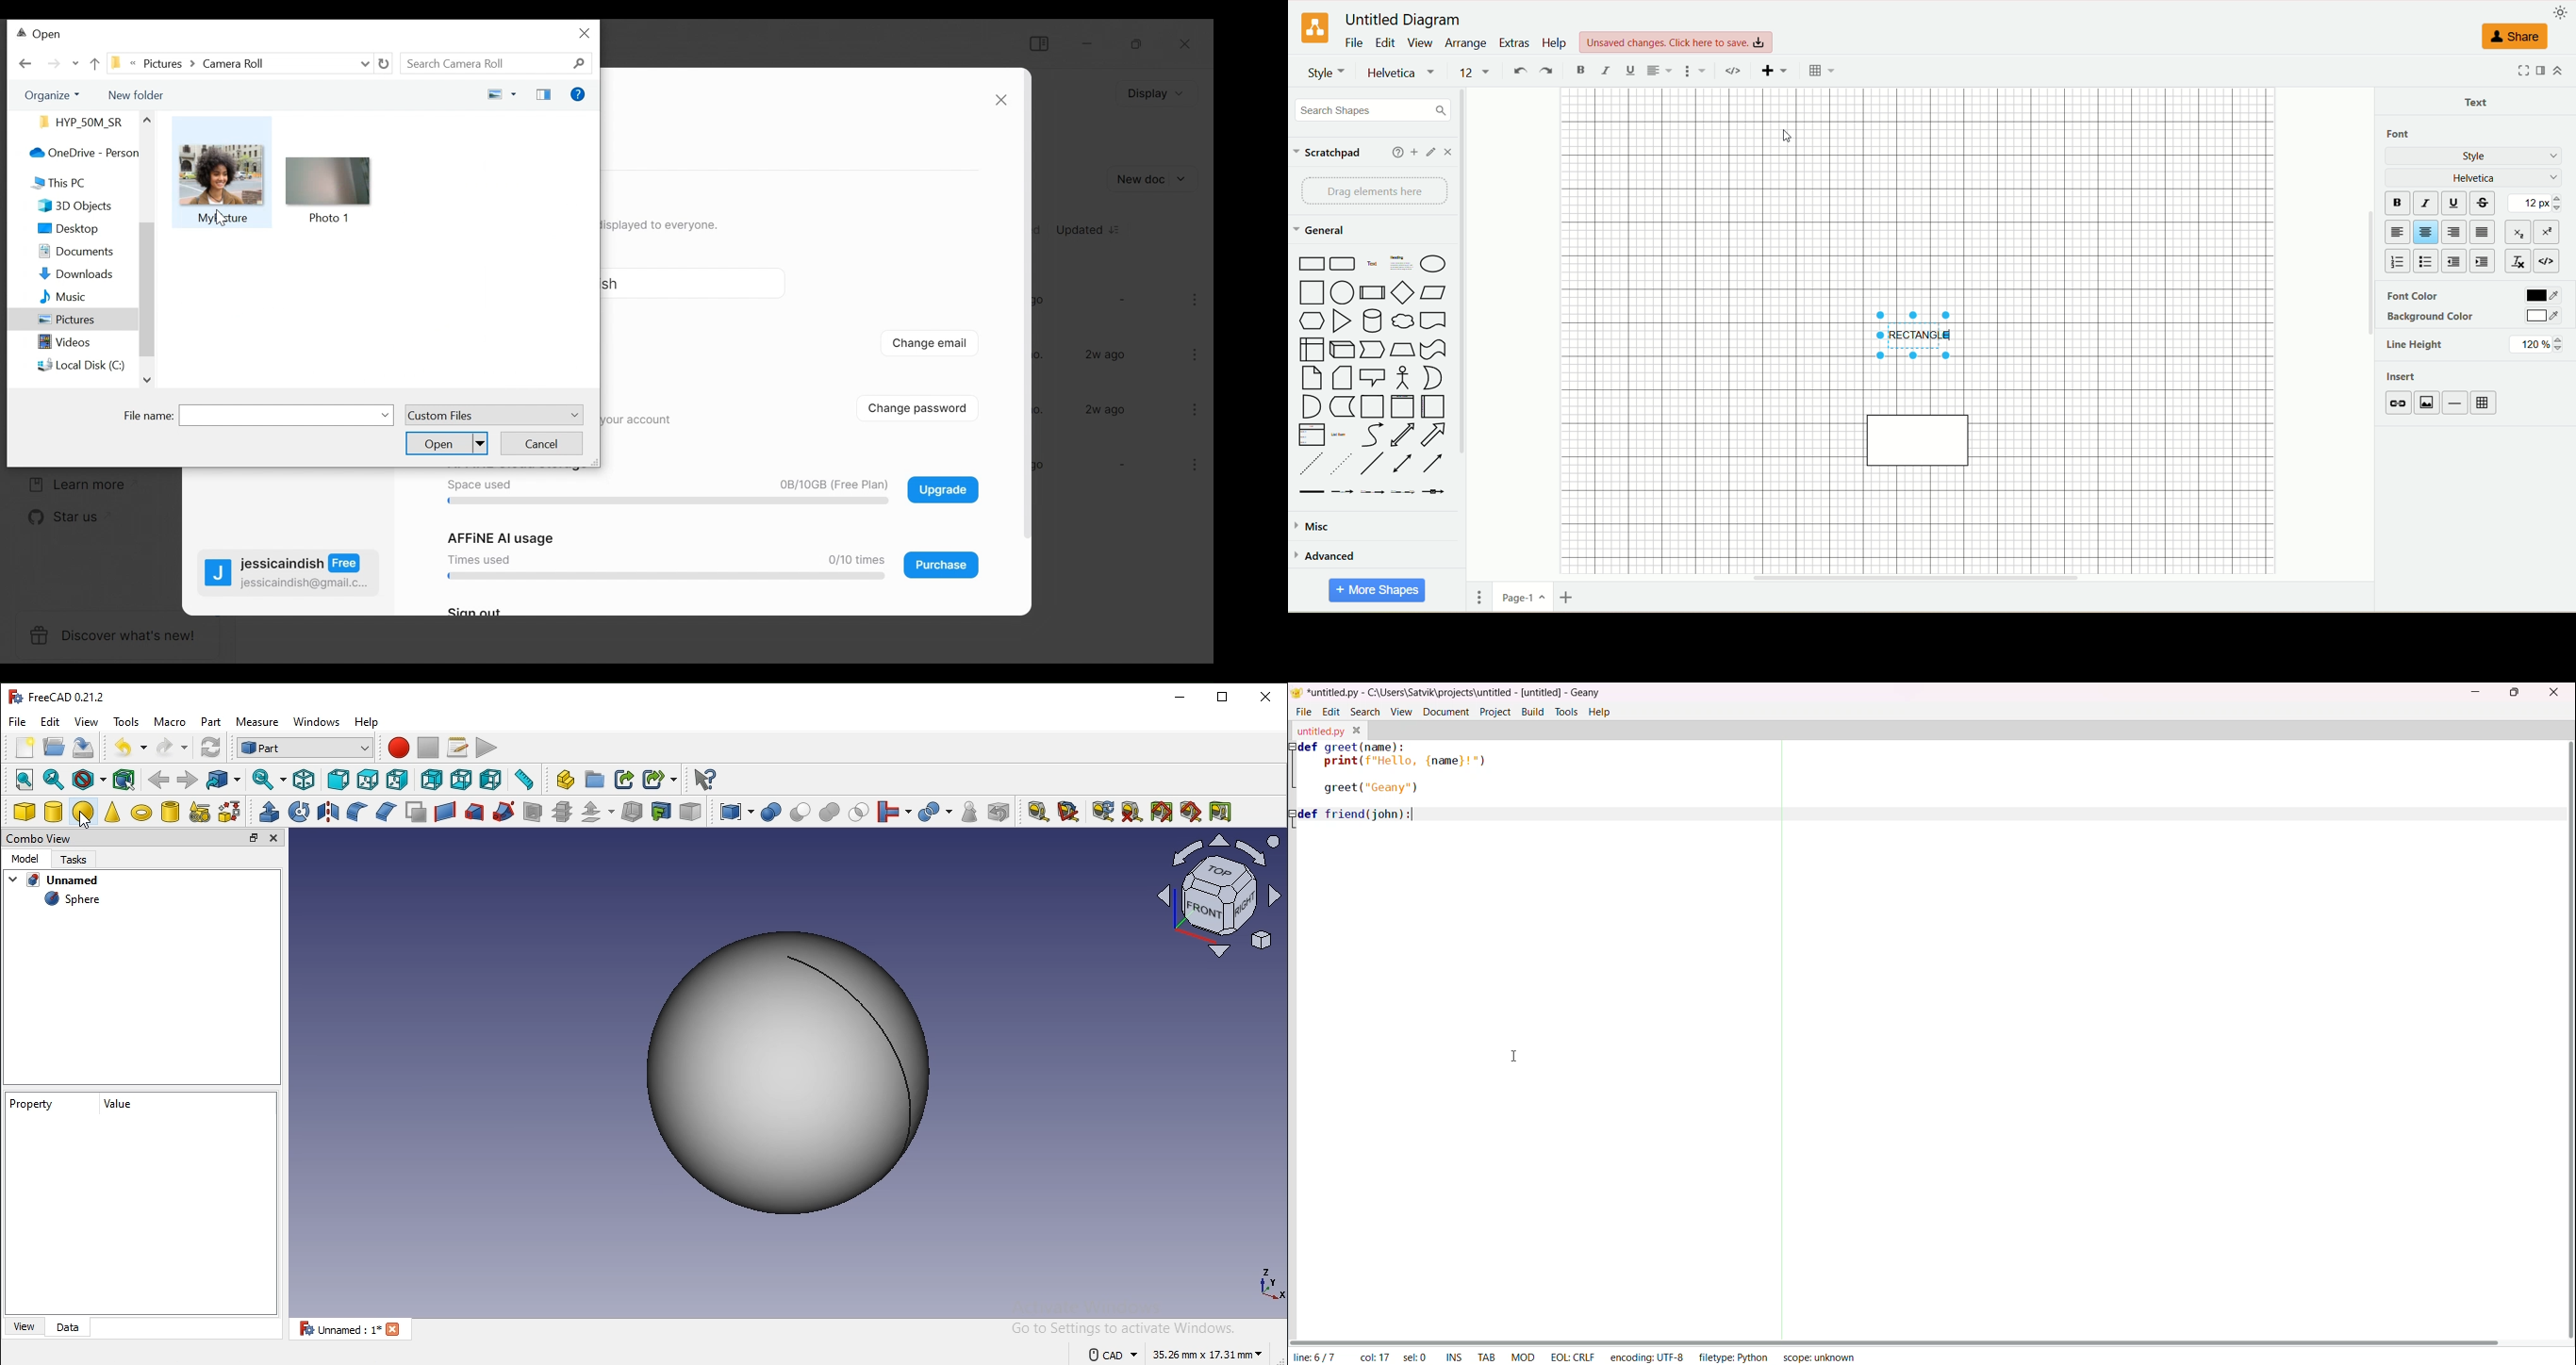 The width and height of the screenshot is (2576, 1372). Describe the element at coordinates (1313, 320) in the screenshot. I see `hexagon` at that location.